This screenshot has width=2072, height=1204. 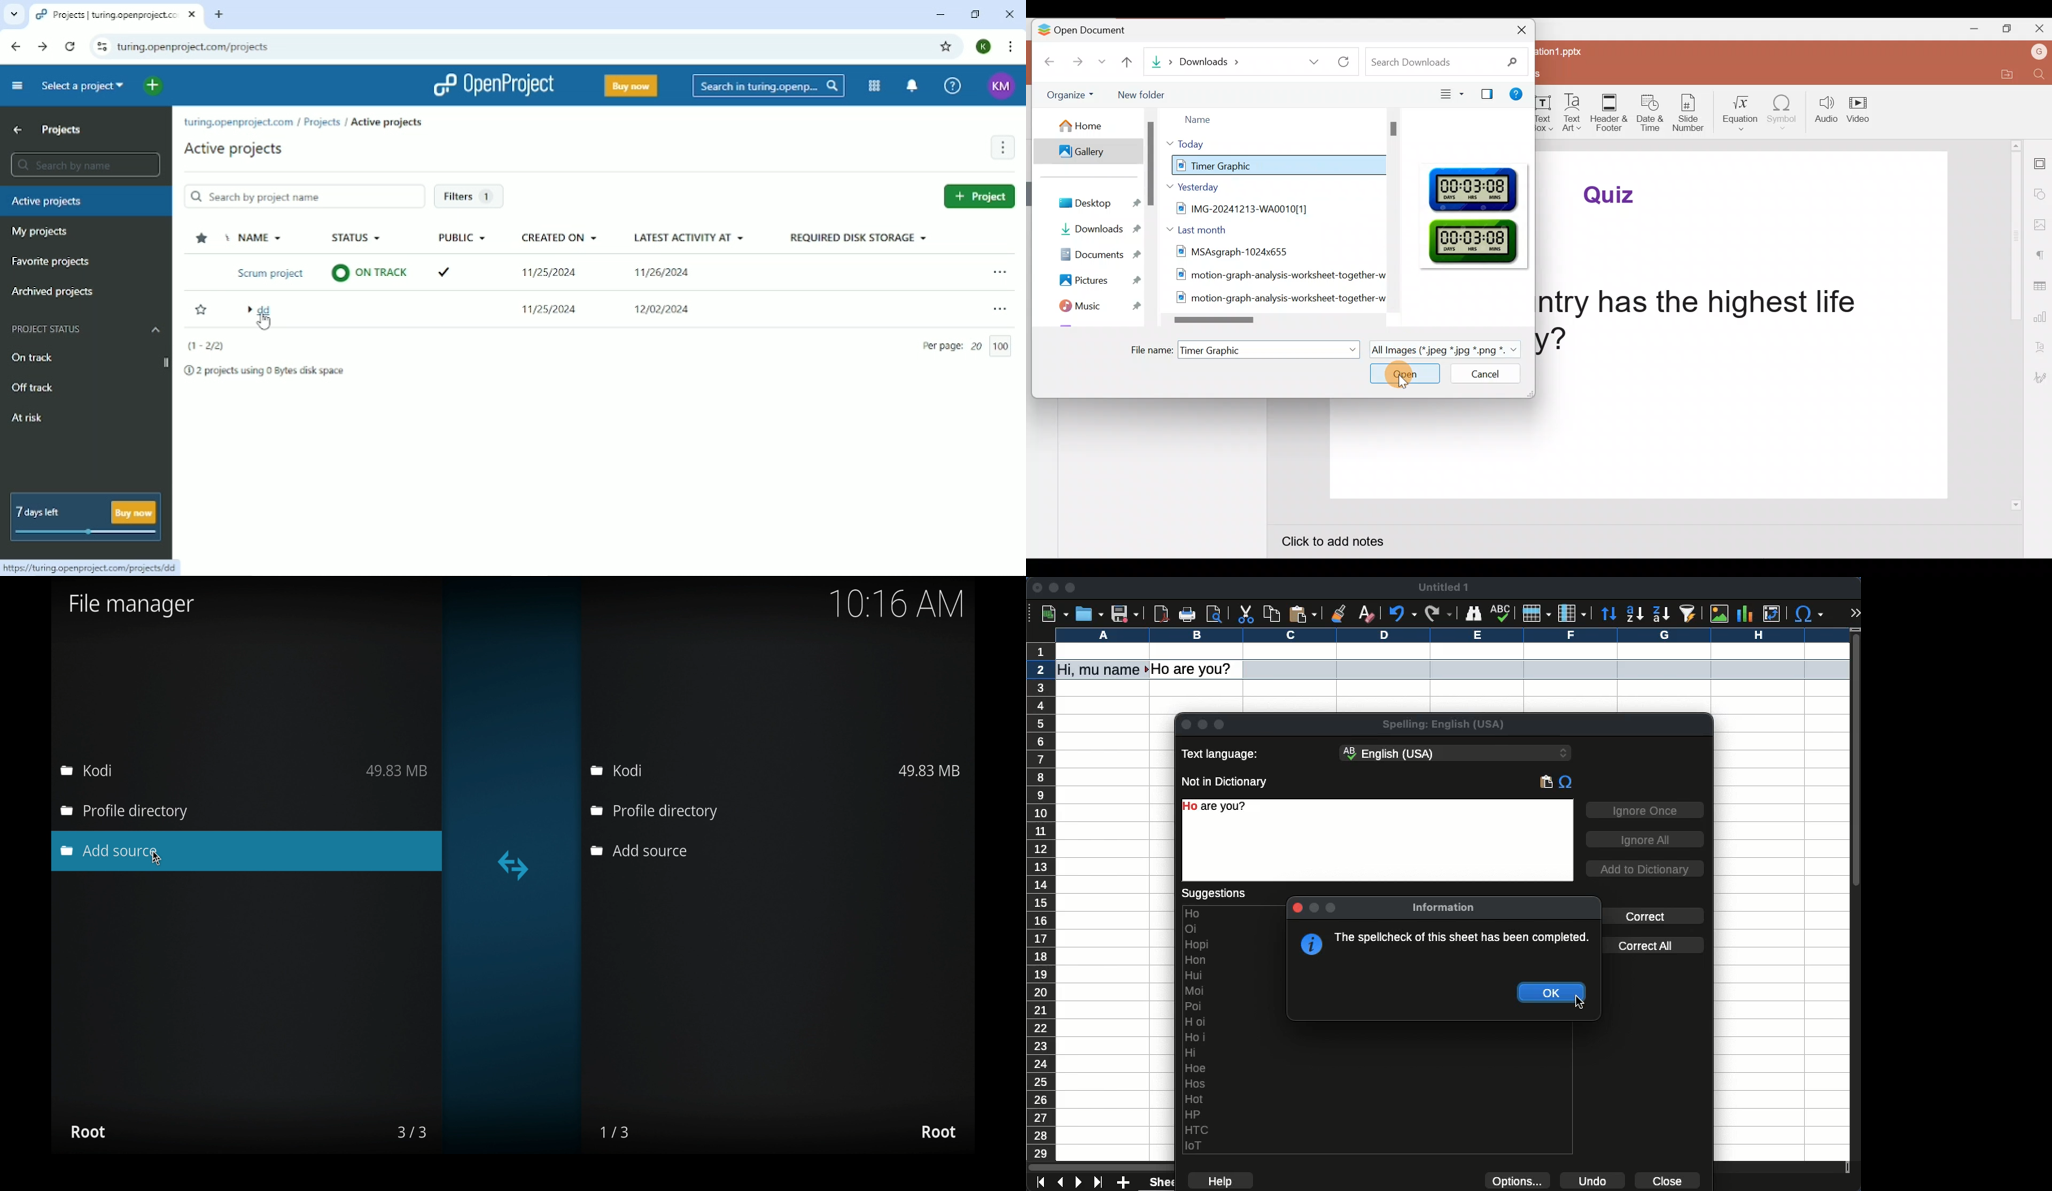 What do you see at coordinates (1197, 1068) in the screenshot?
I see `Hoe` at bounding box center [1197, 1068].